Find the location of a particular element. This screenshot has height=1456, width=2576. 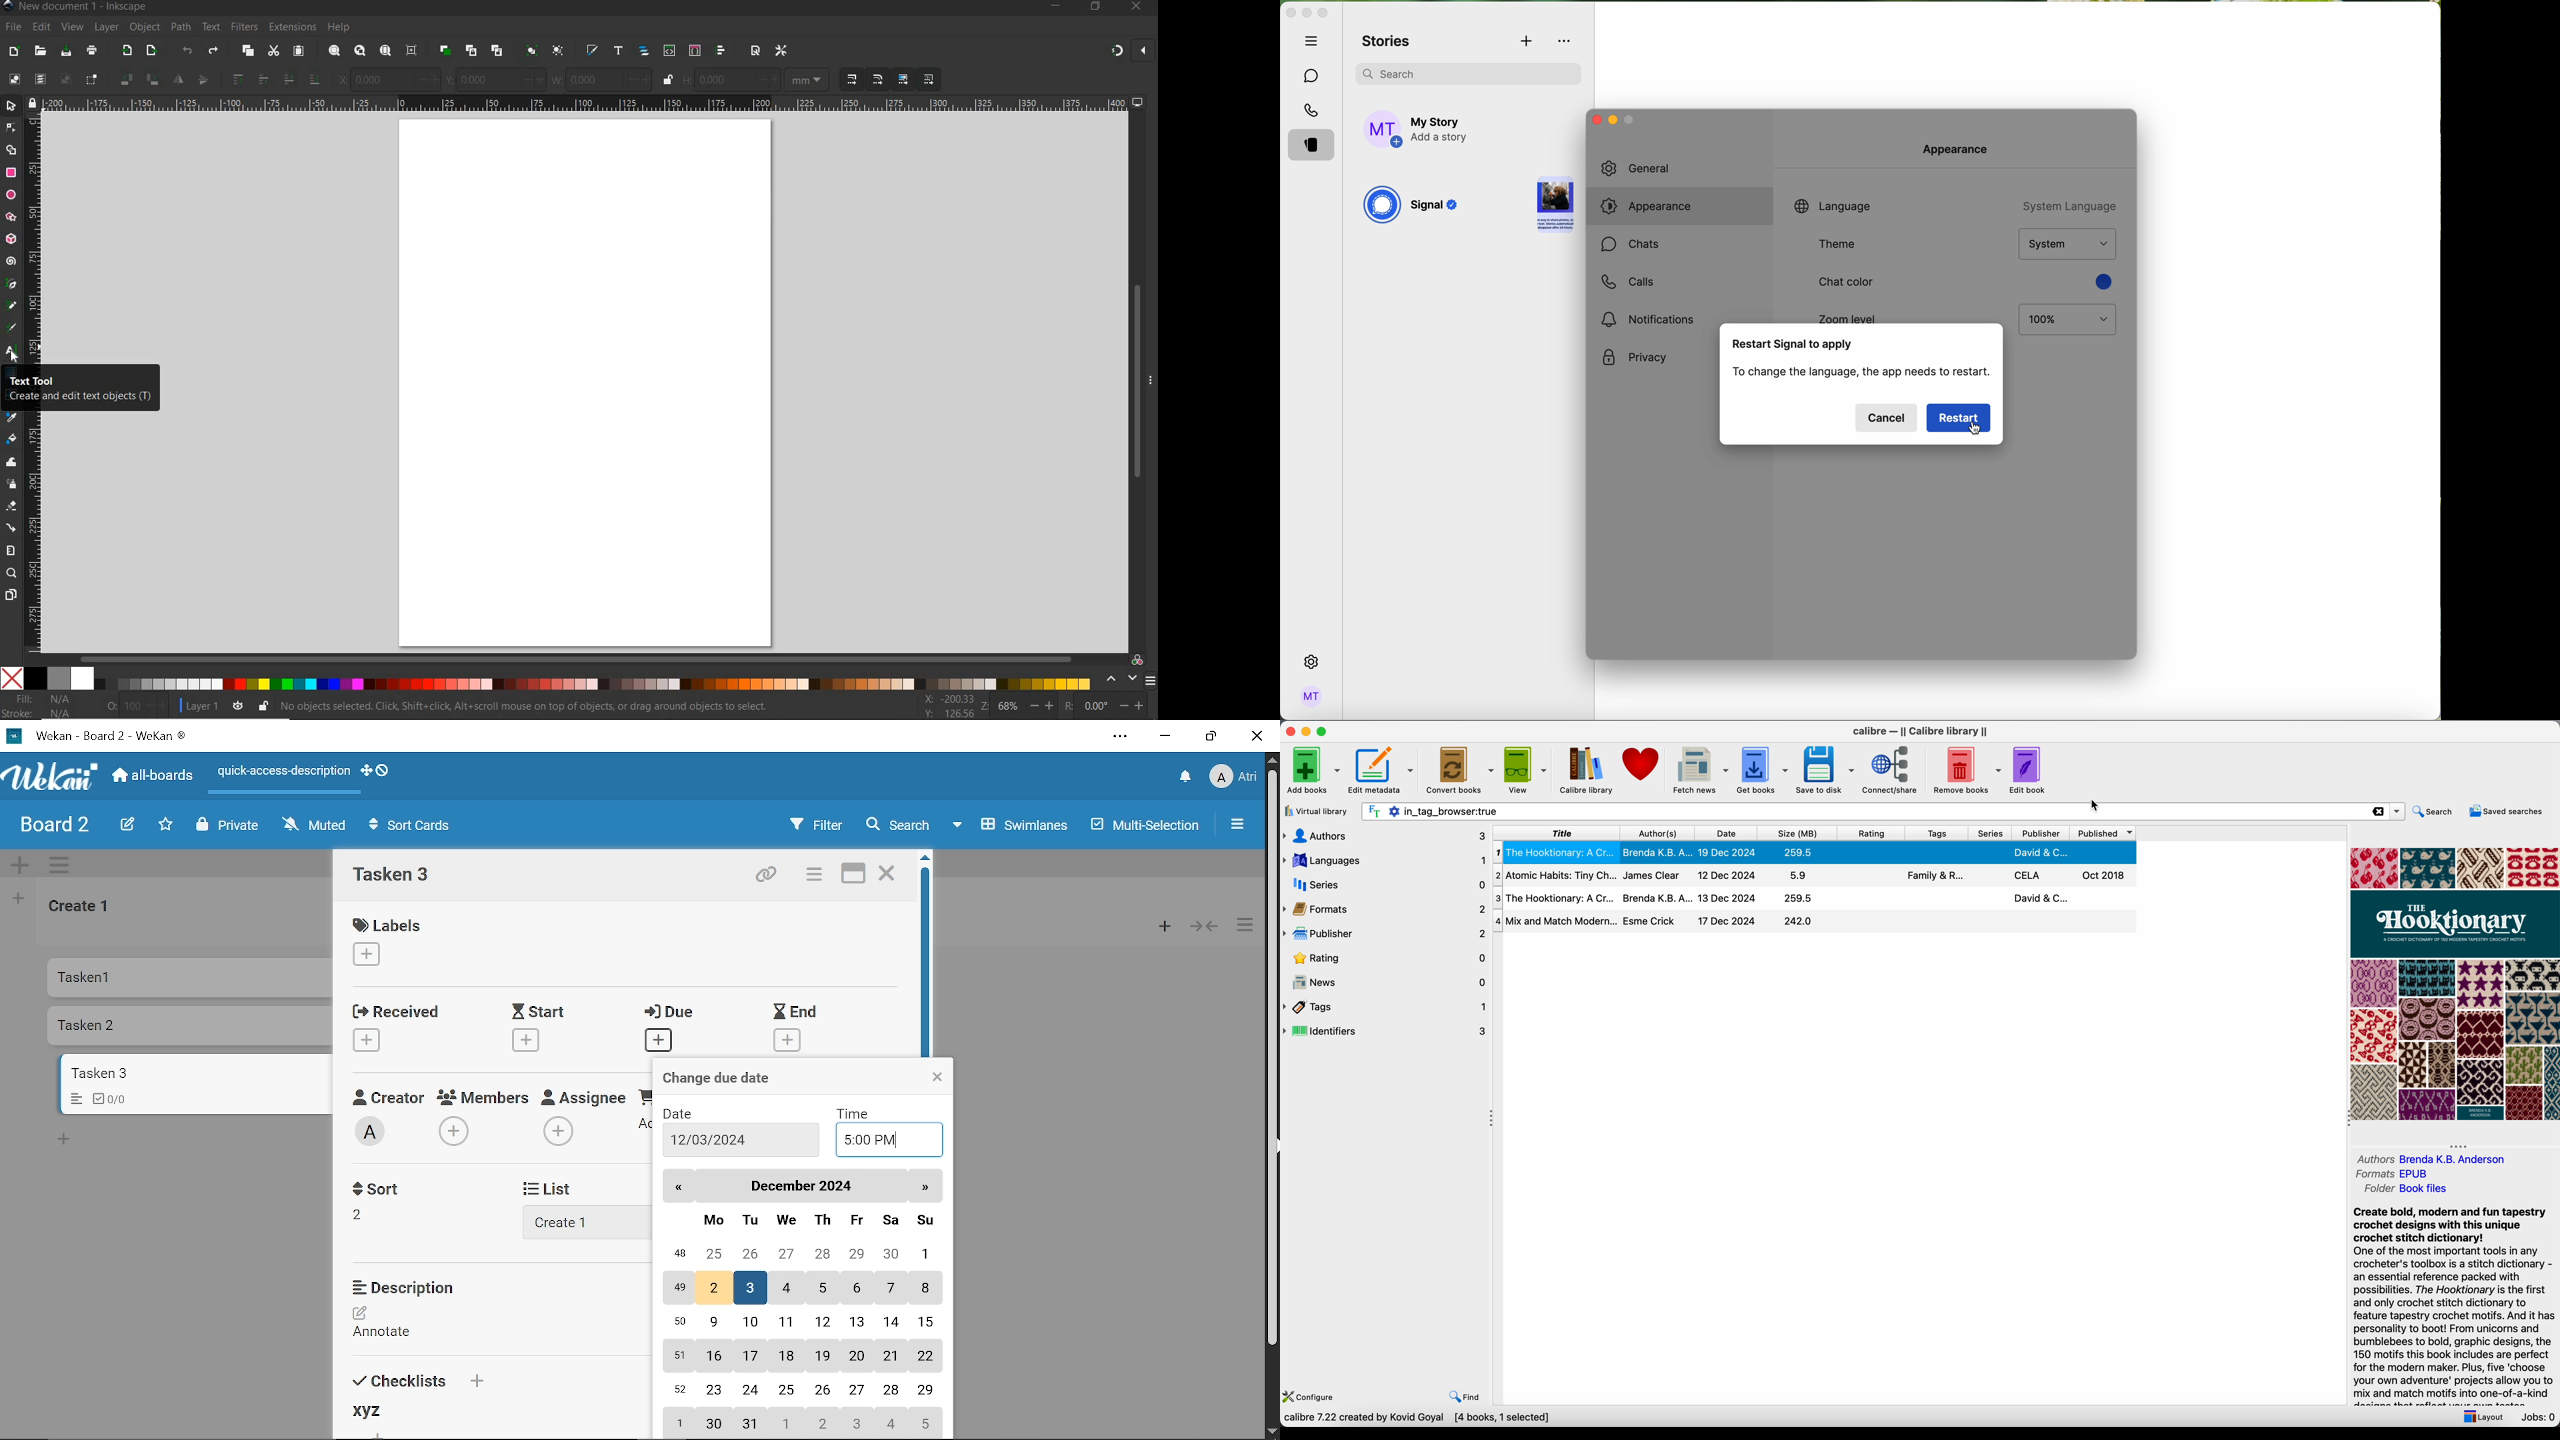

19 Dec 2024 is located at coordinates (1725, 853).